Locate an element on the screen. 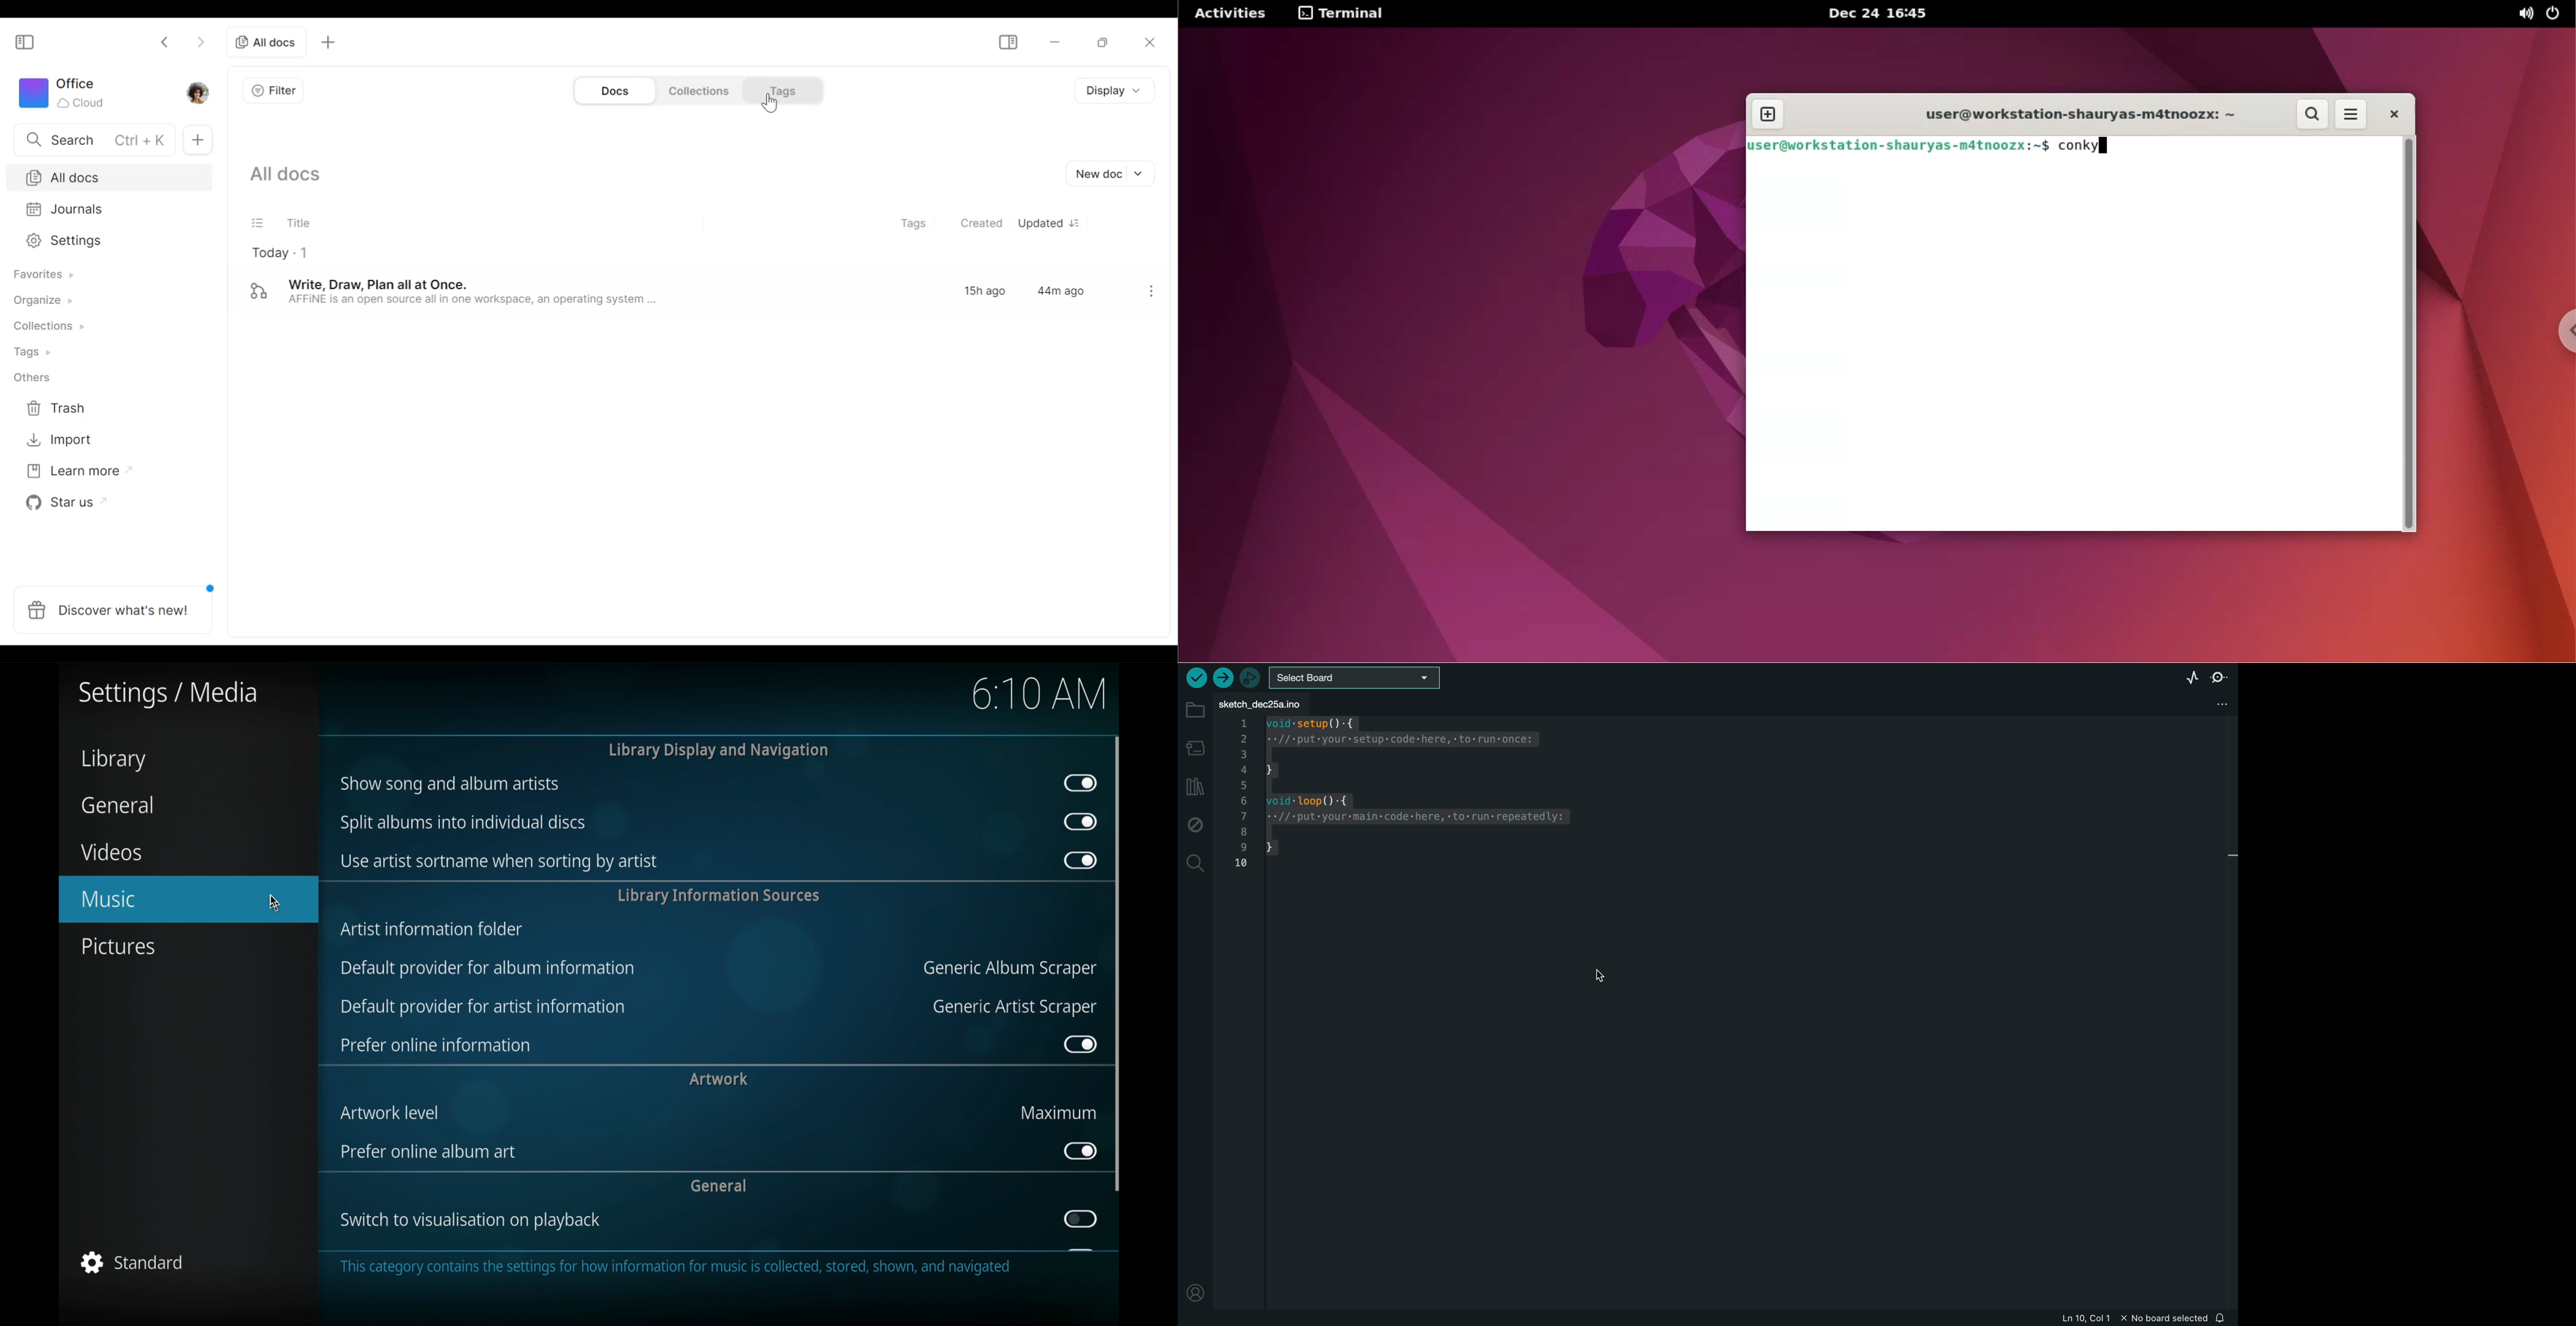 The width and height of the screenshot is (2576, 1344). scroll box is located at coordinates (1119, 963).